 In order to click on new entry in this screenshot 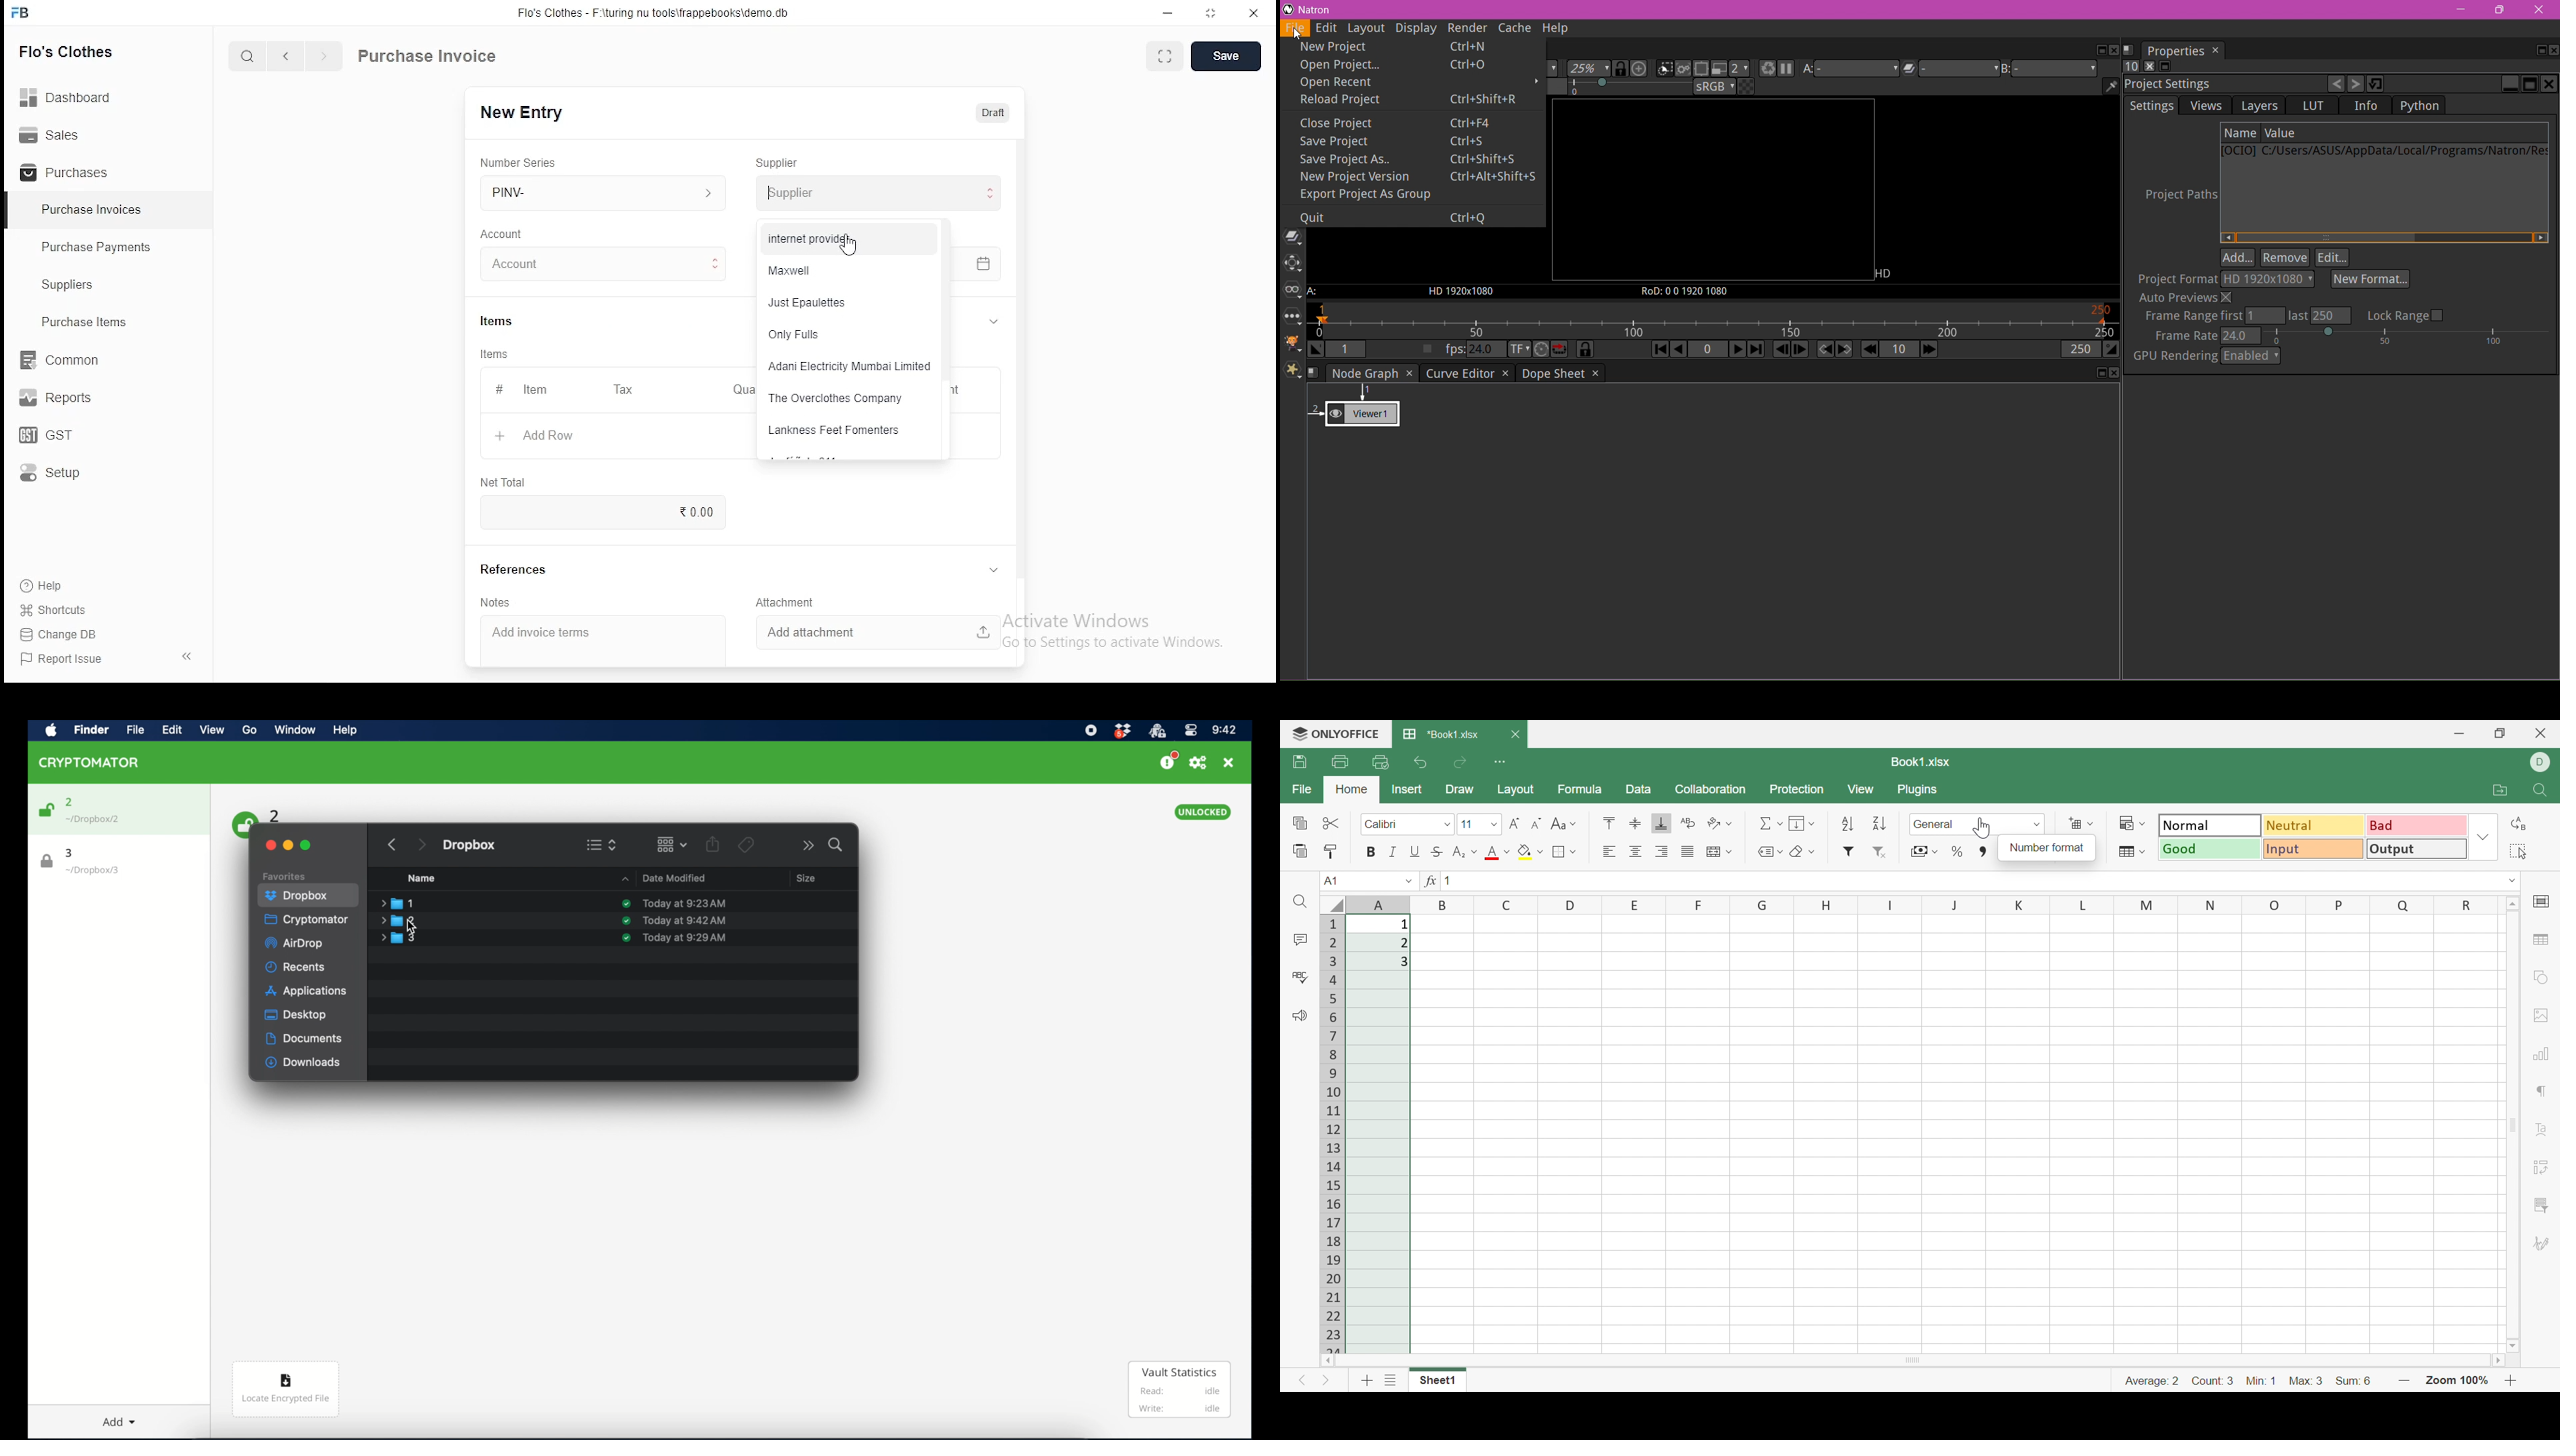, I will do `click(520, 112)`.